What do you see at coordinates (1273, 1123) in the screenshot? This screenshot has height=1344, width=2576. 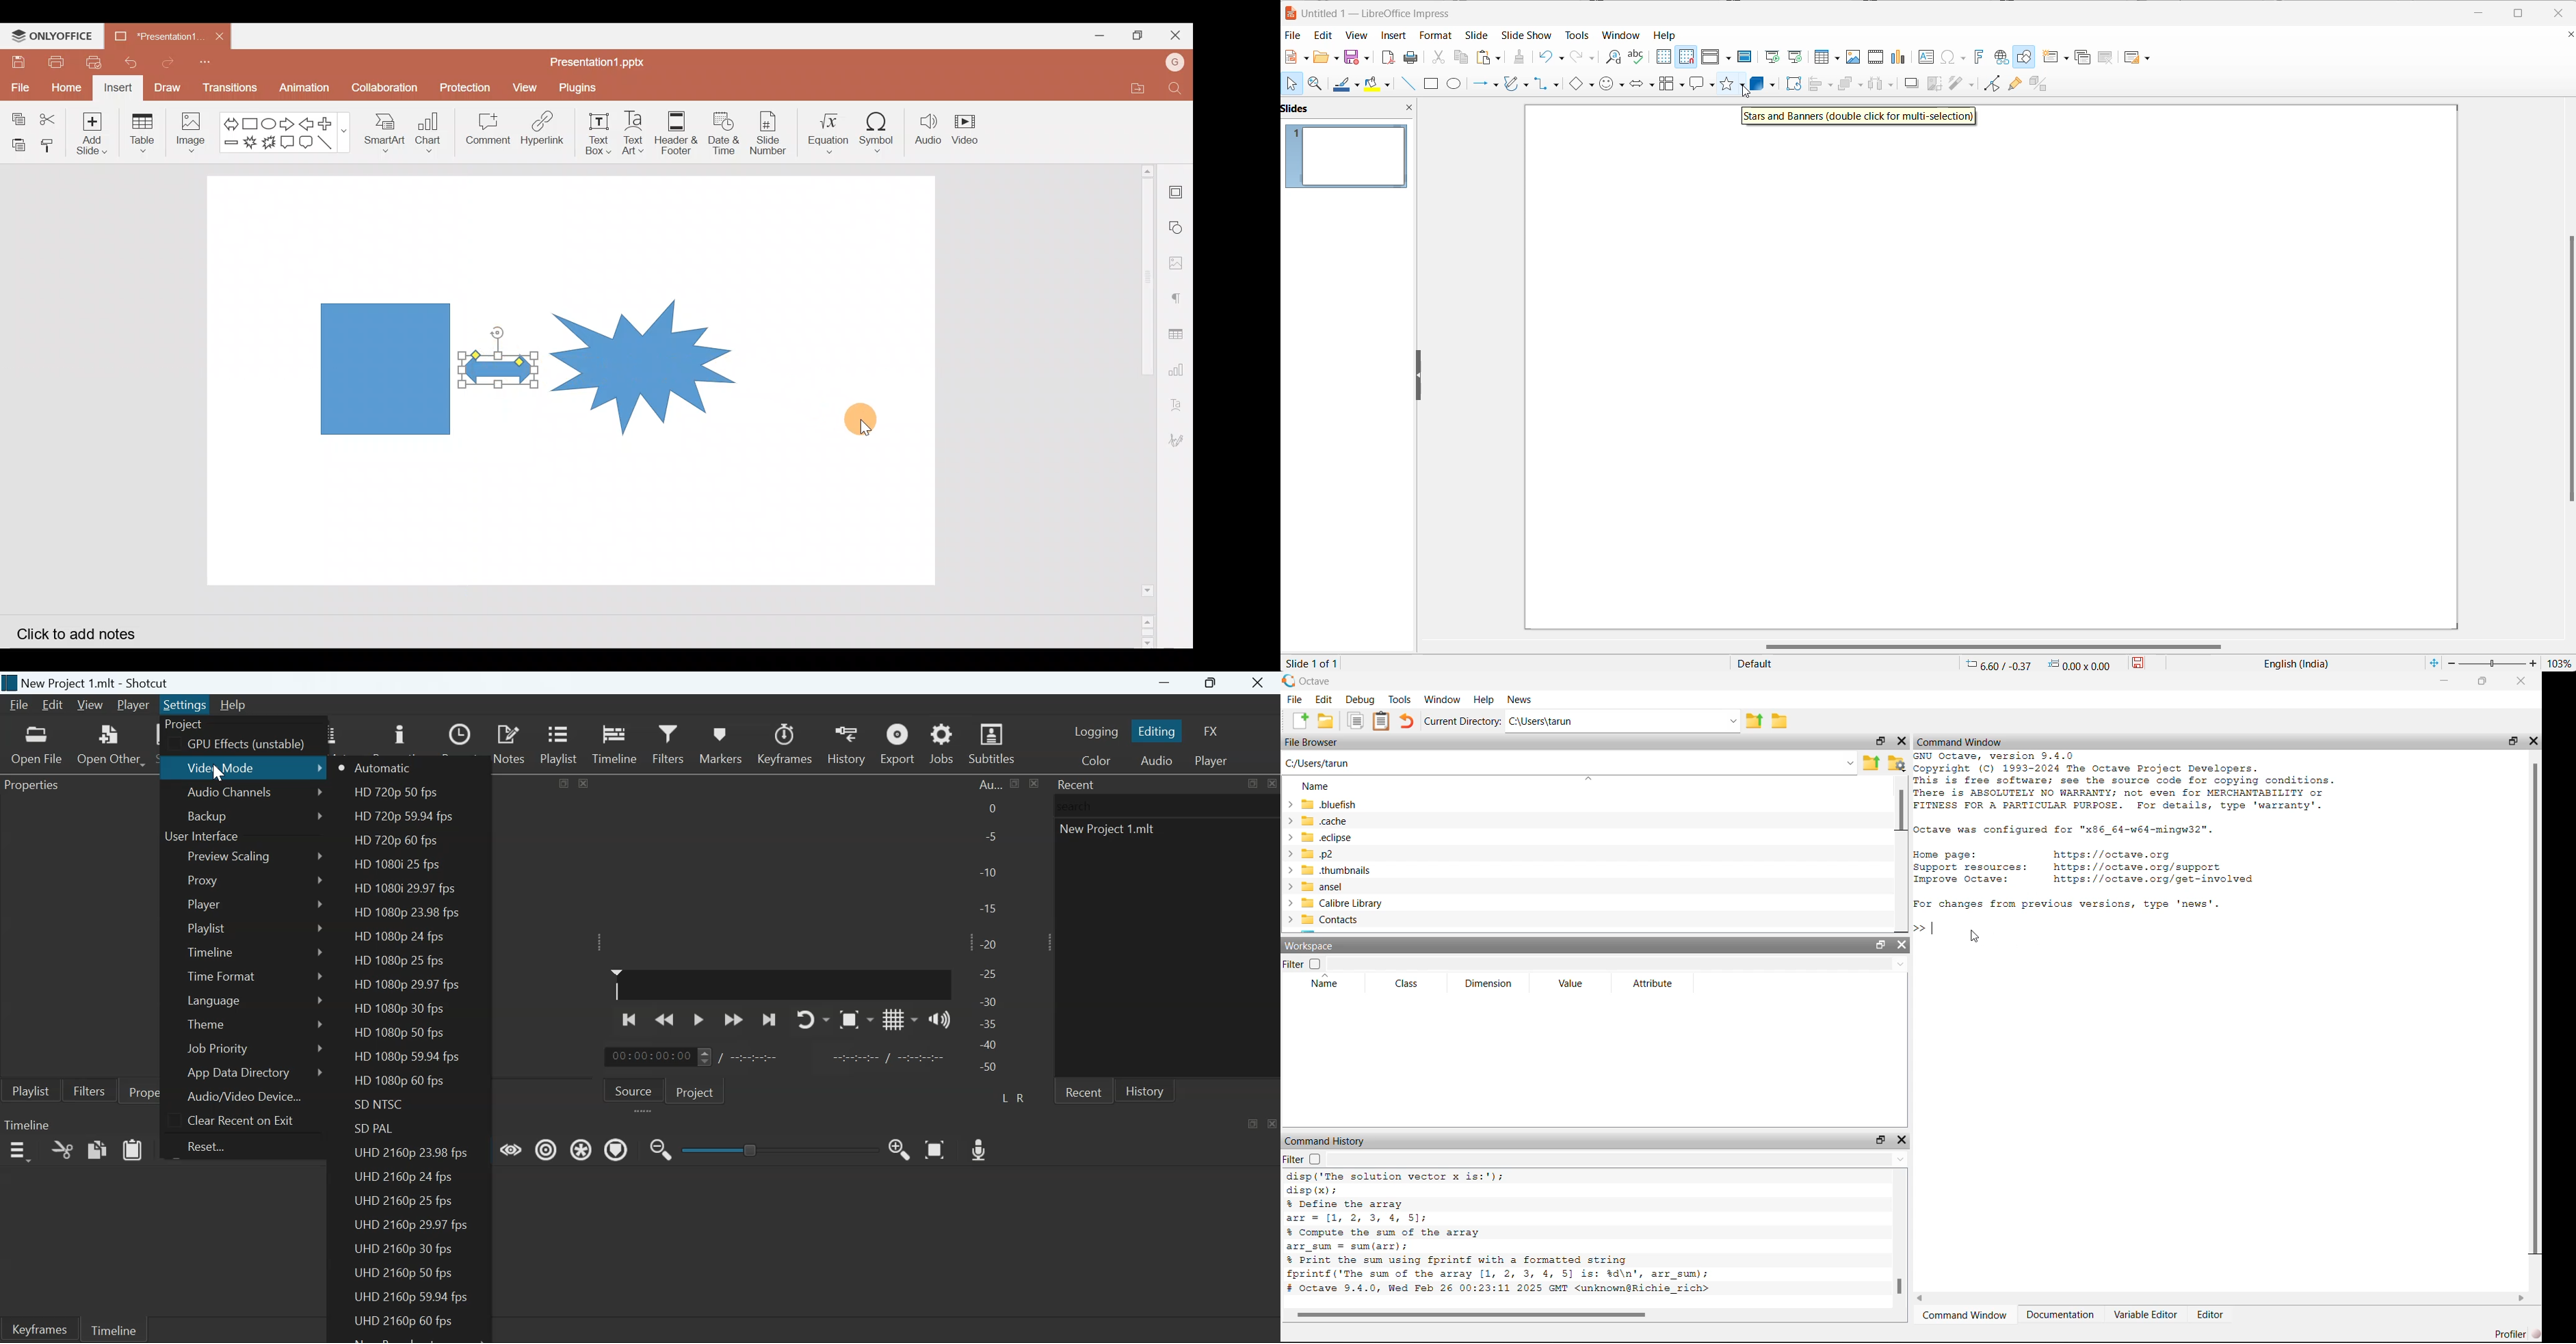 I see `Close` at bounding box center [1273, 1123].